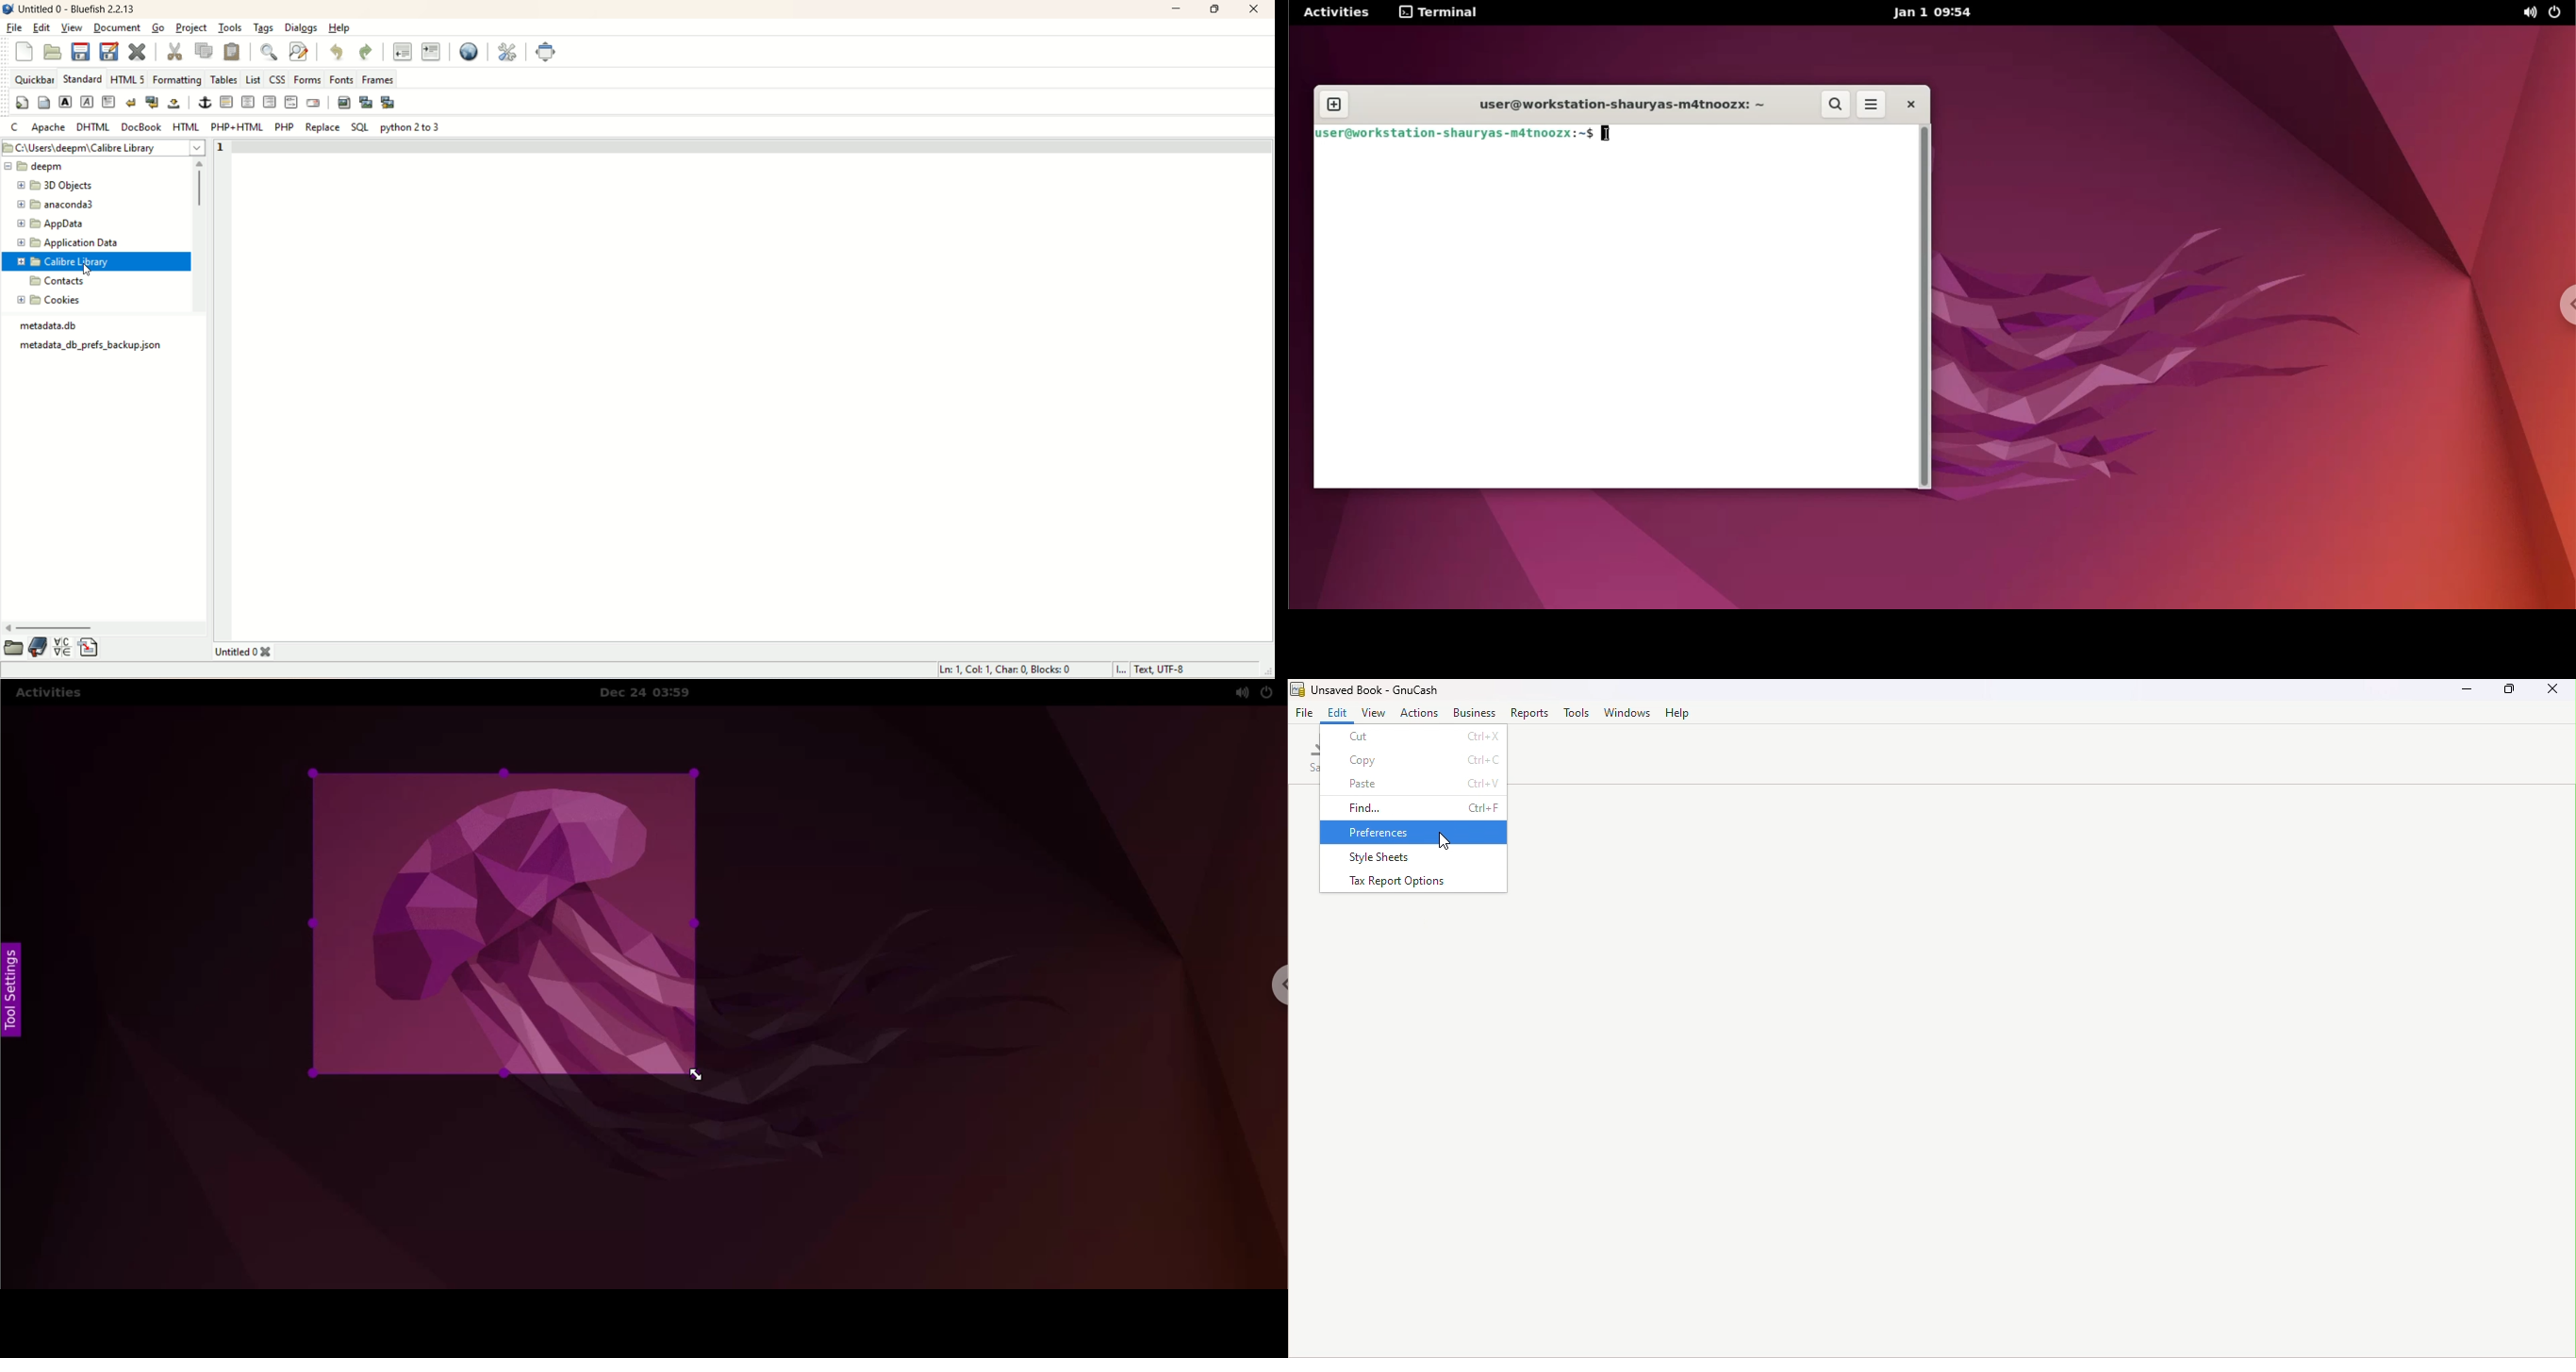  I want to click on cursor, so click(1445, 843).